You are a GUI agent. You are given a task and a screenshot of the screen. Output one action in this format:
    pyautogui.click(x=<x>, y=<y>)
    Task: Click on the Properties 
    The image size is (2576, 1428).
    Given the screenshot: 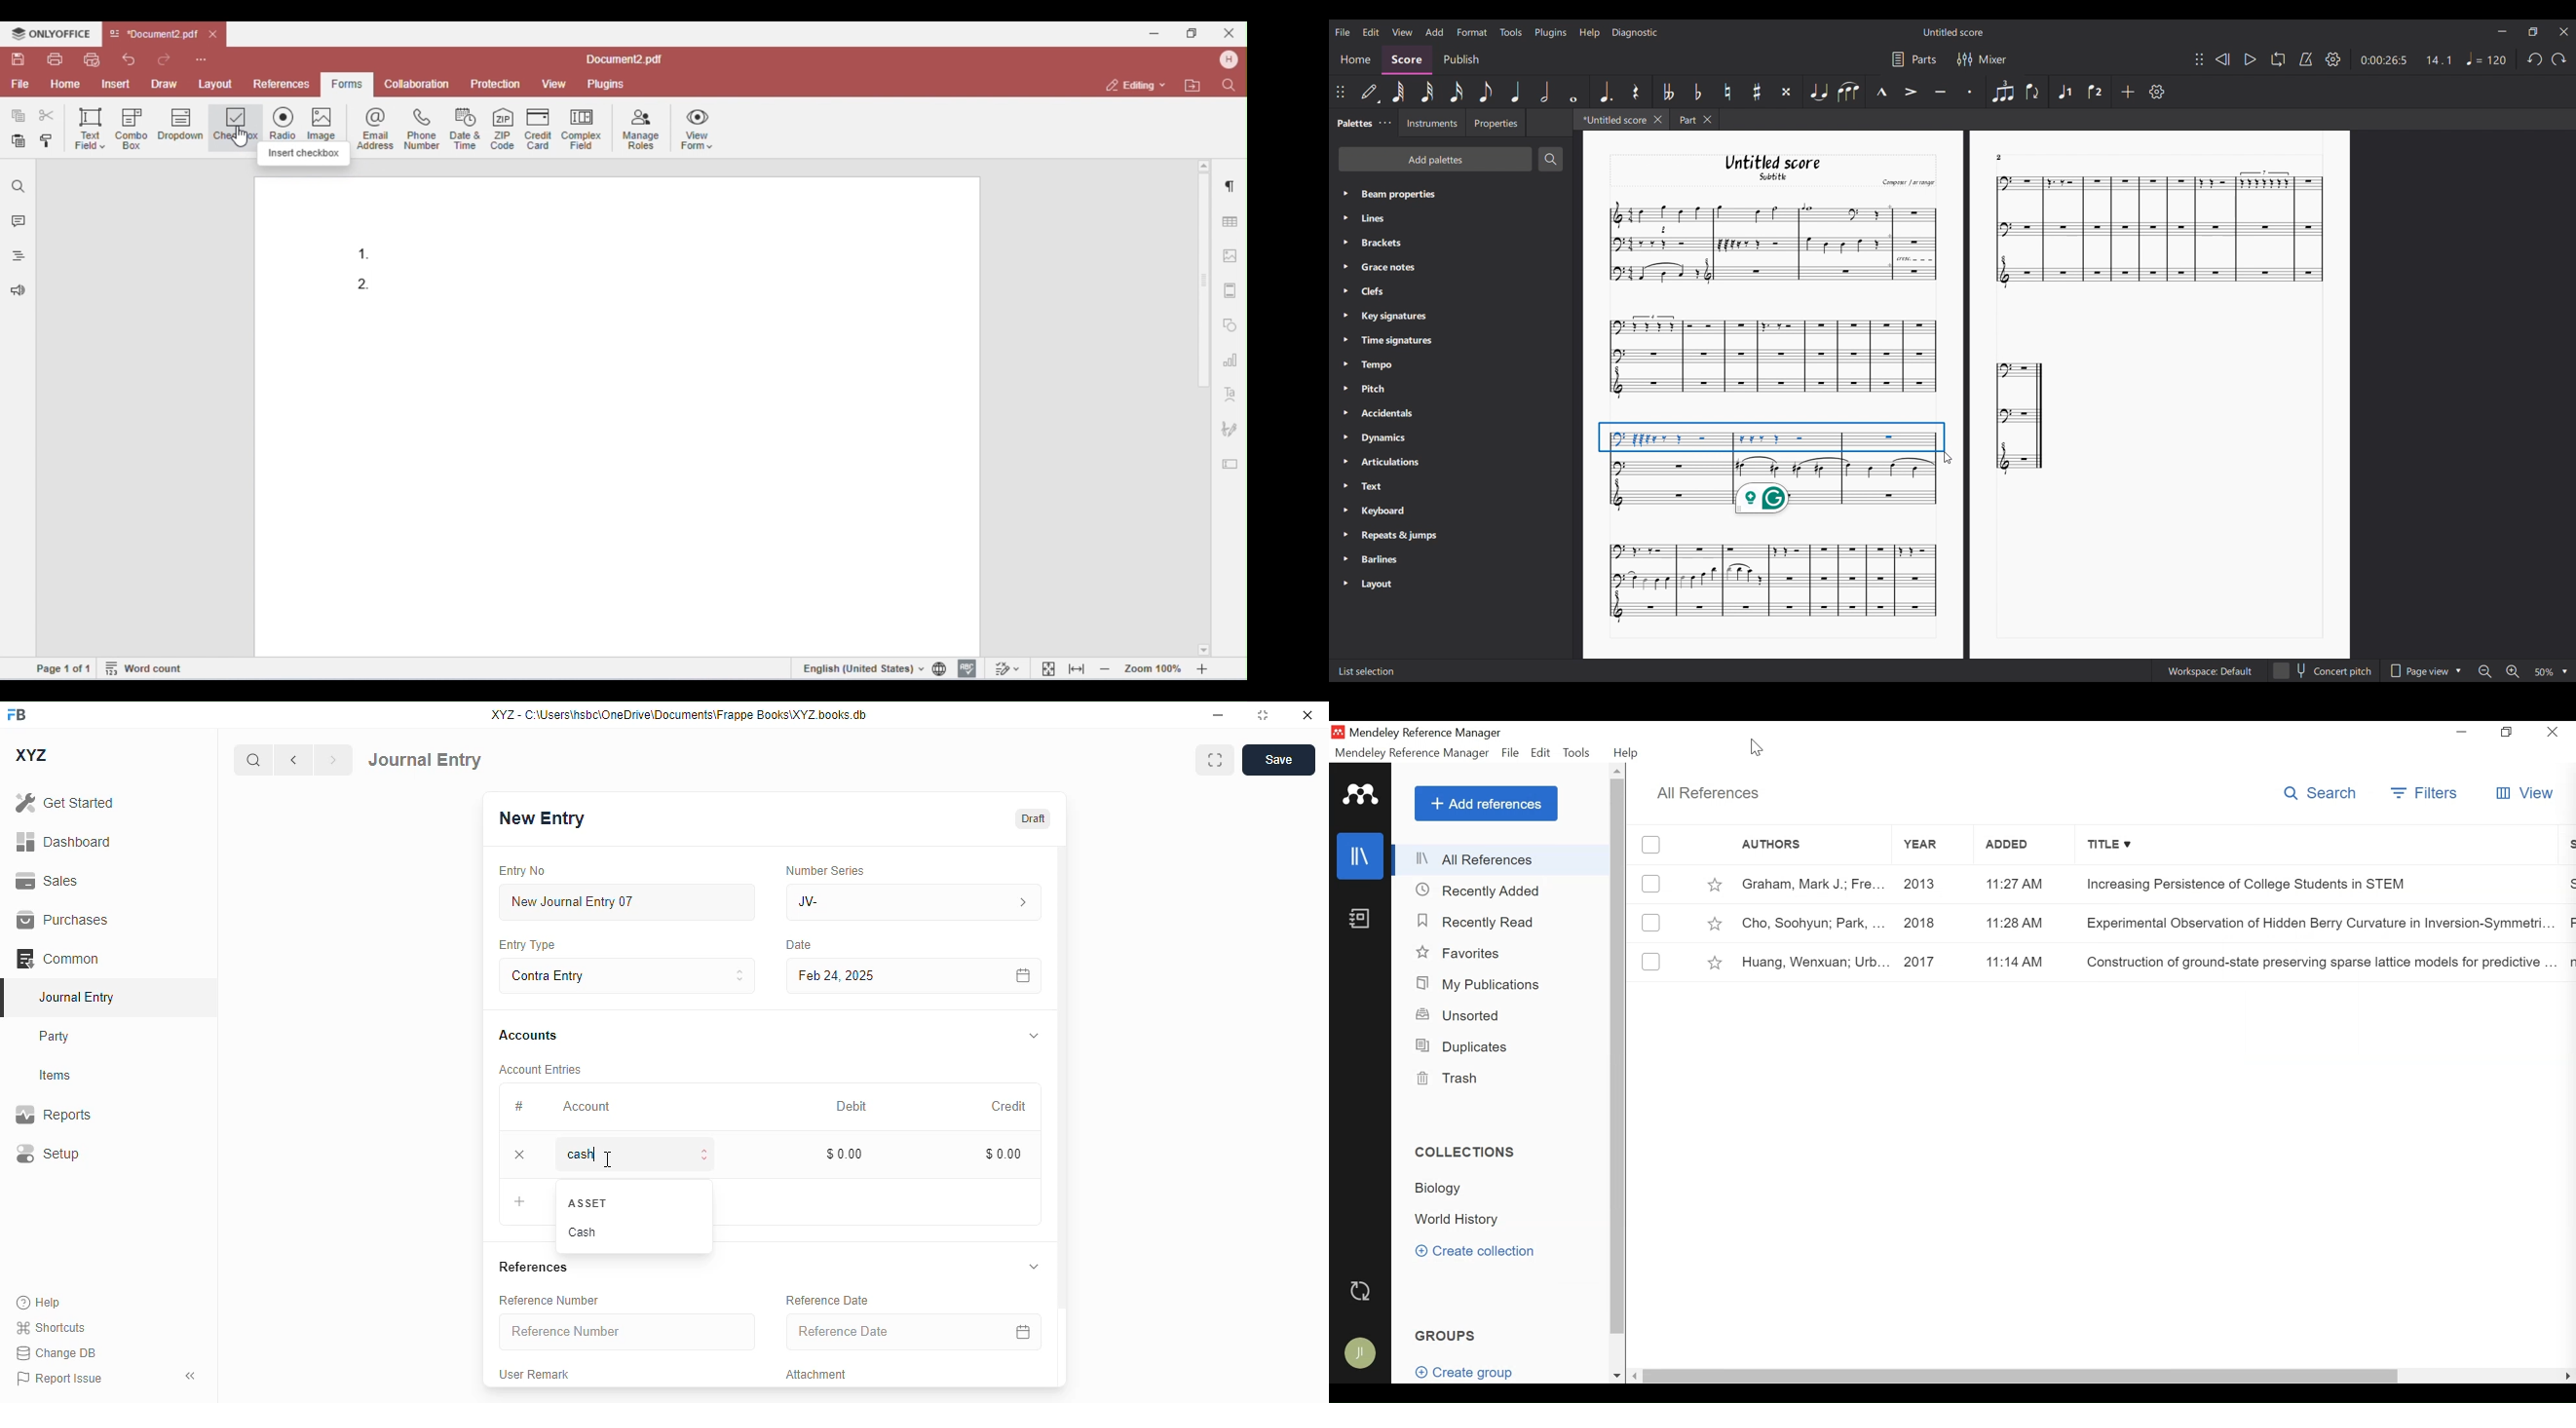 What is the action you would take?
    pyautogui.click(x=1495, y=123)
    